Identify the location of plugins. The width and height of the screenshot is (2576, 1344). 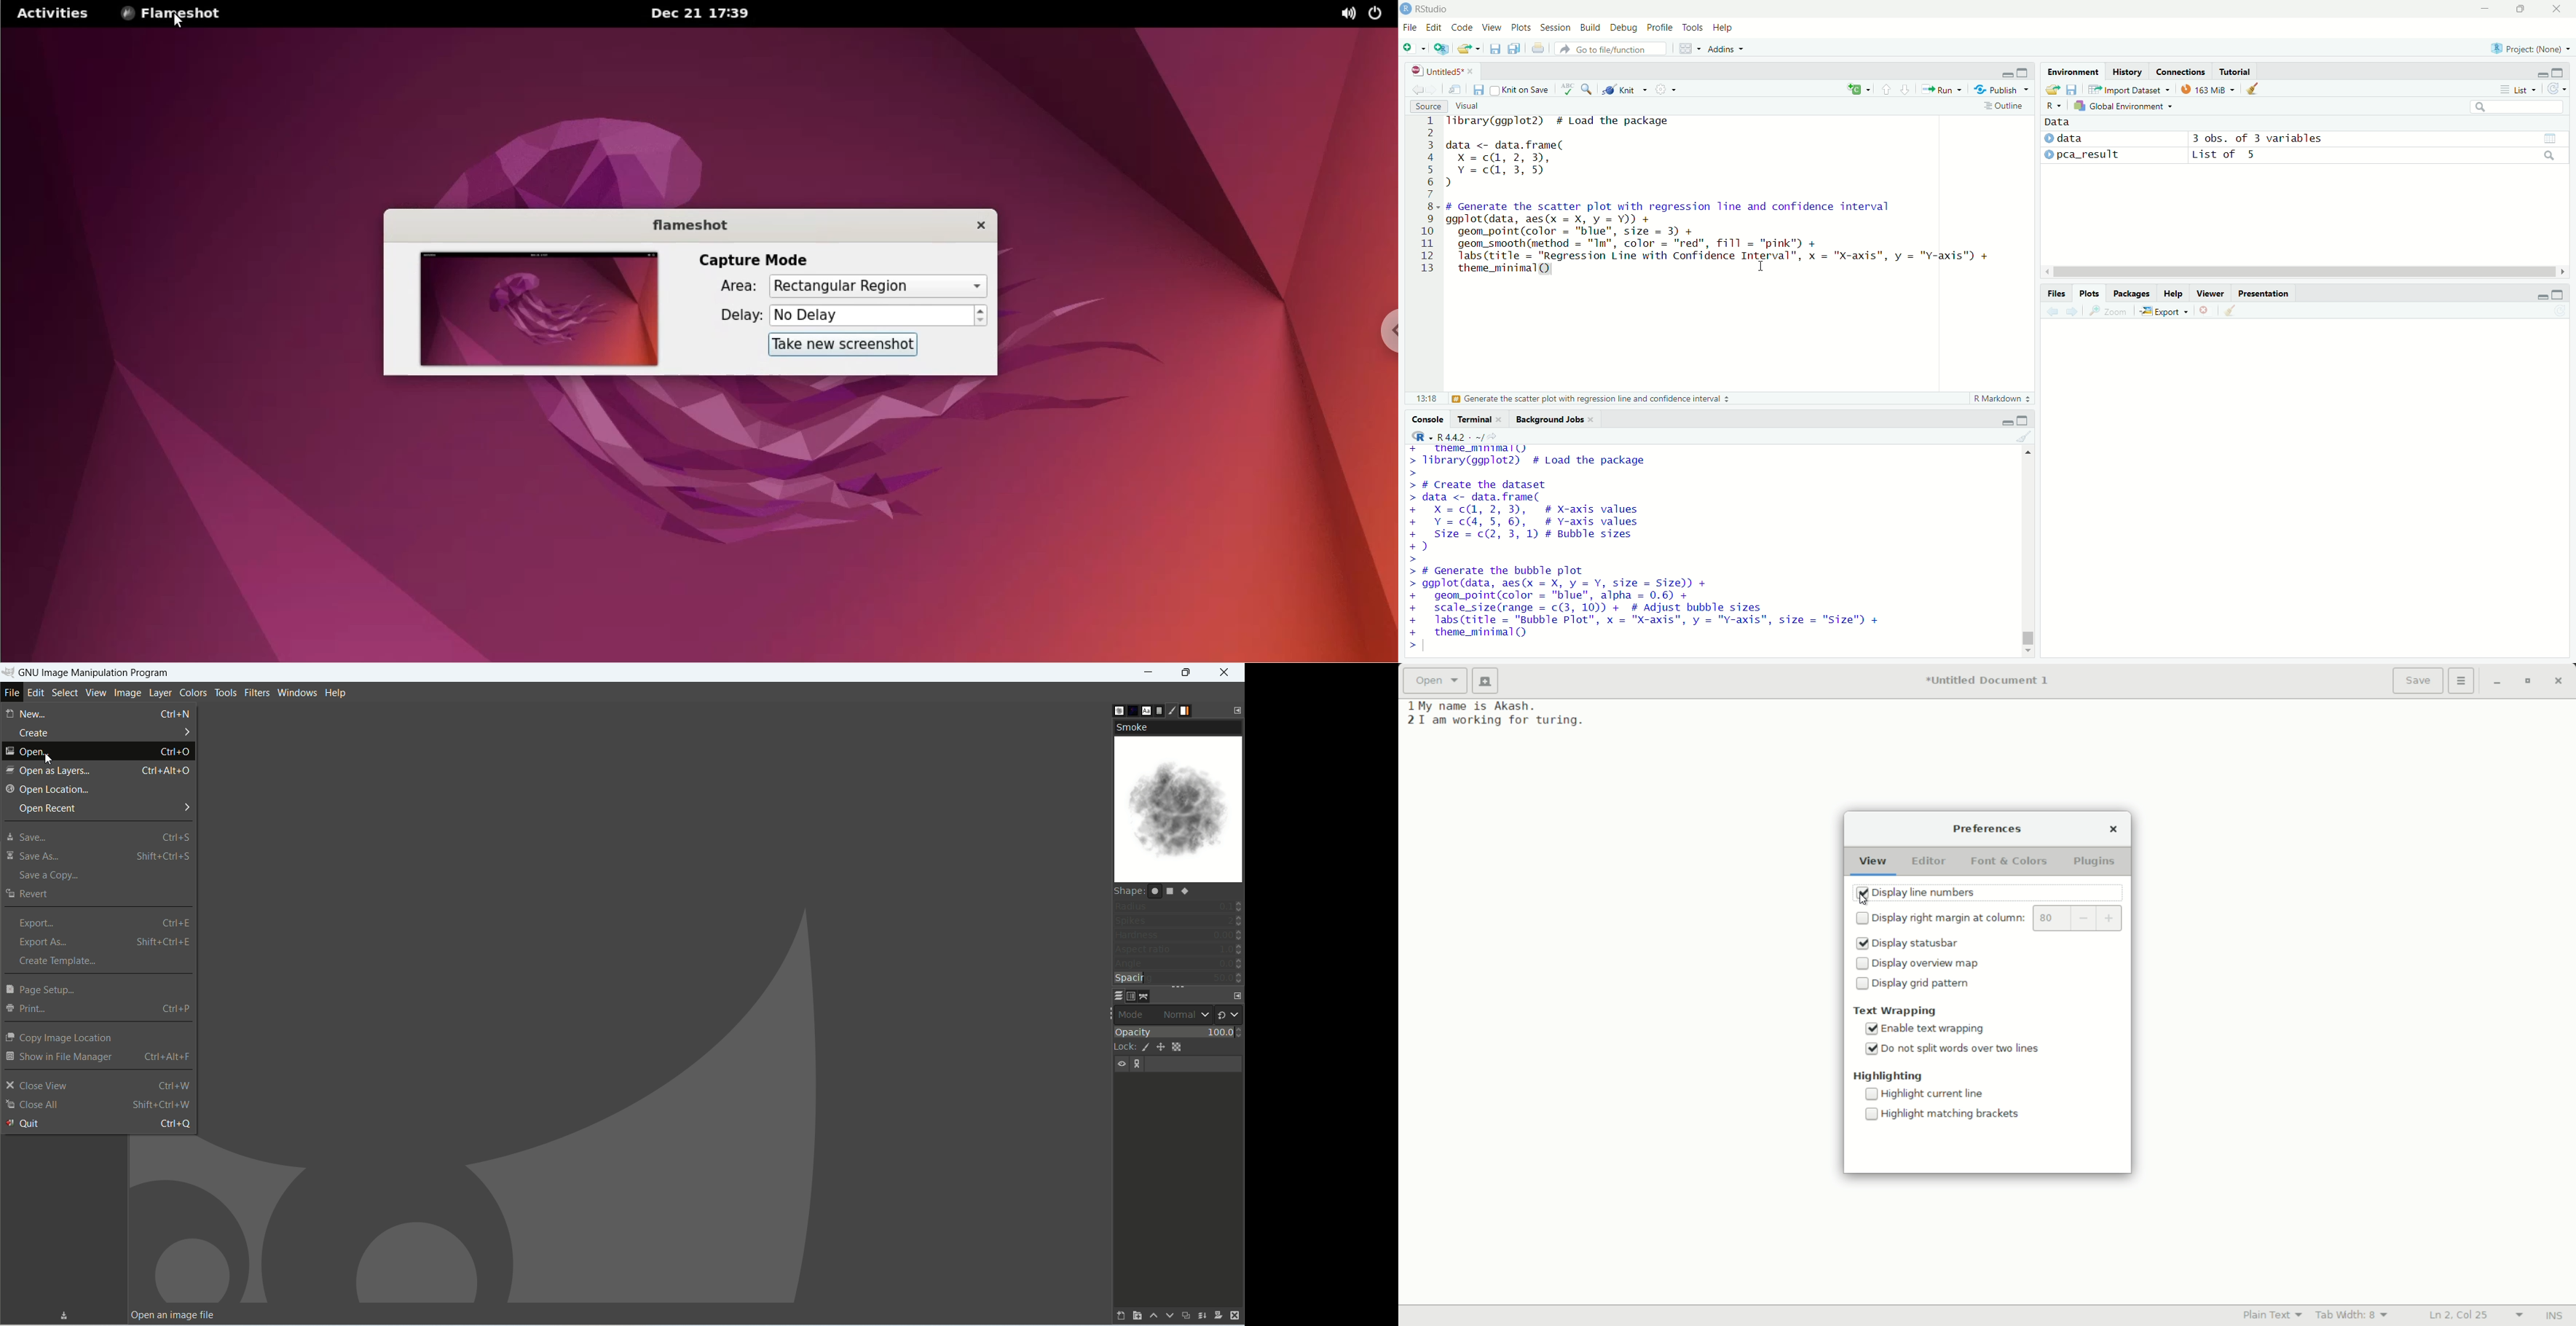
(2095, 862).